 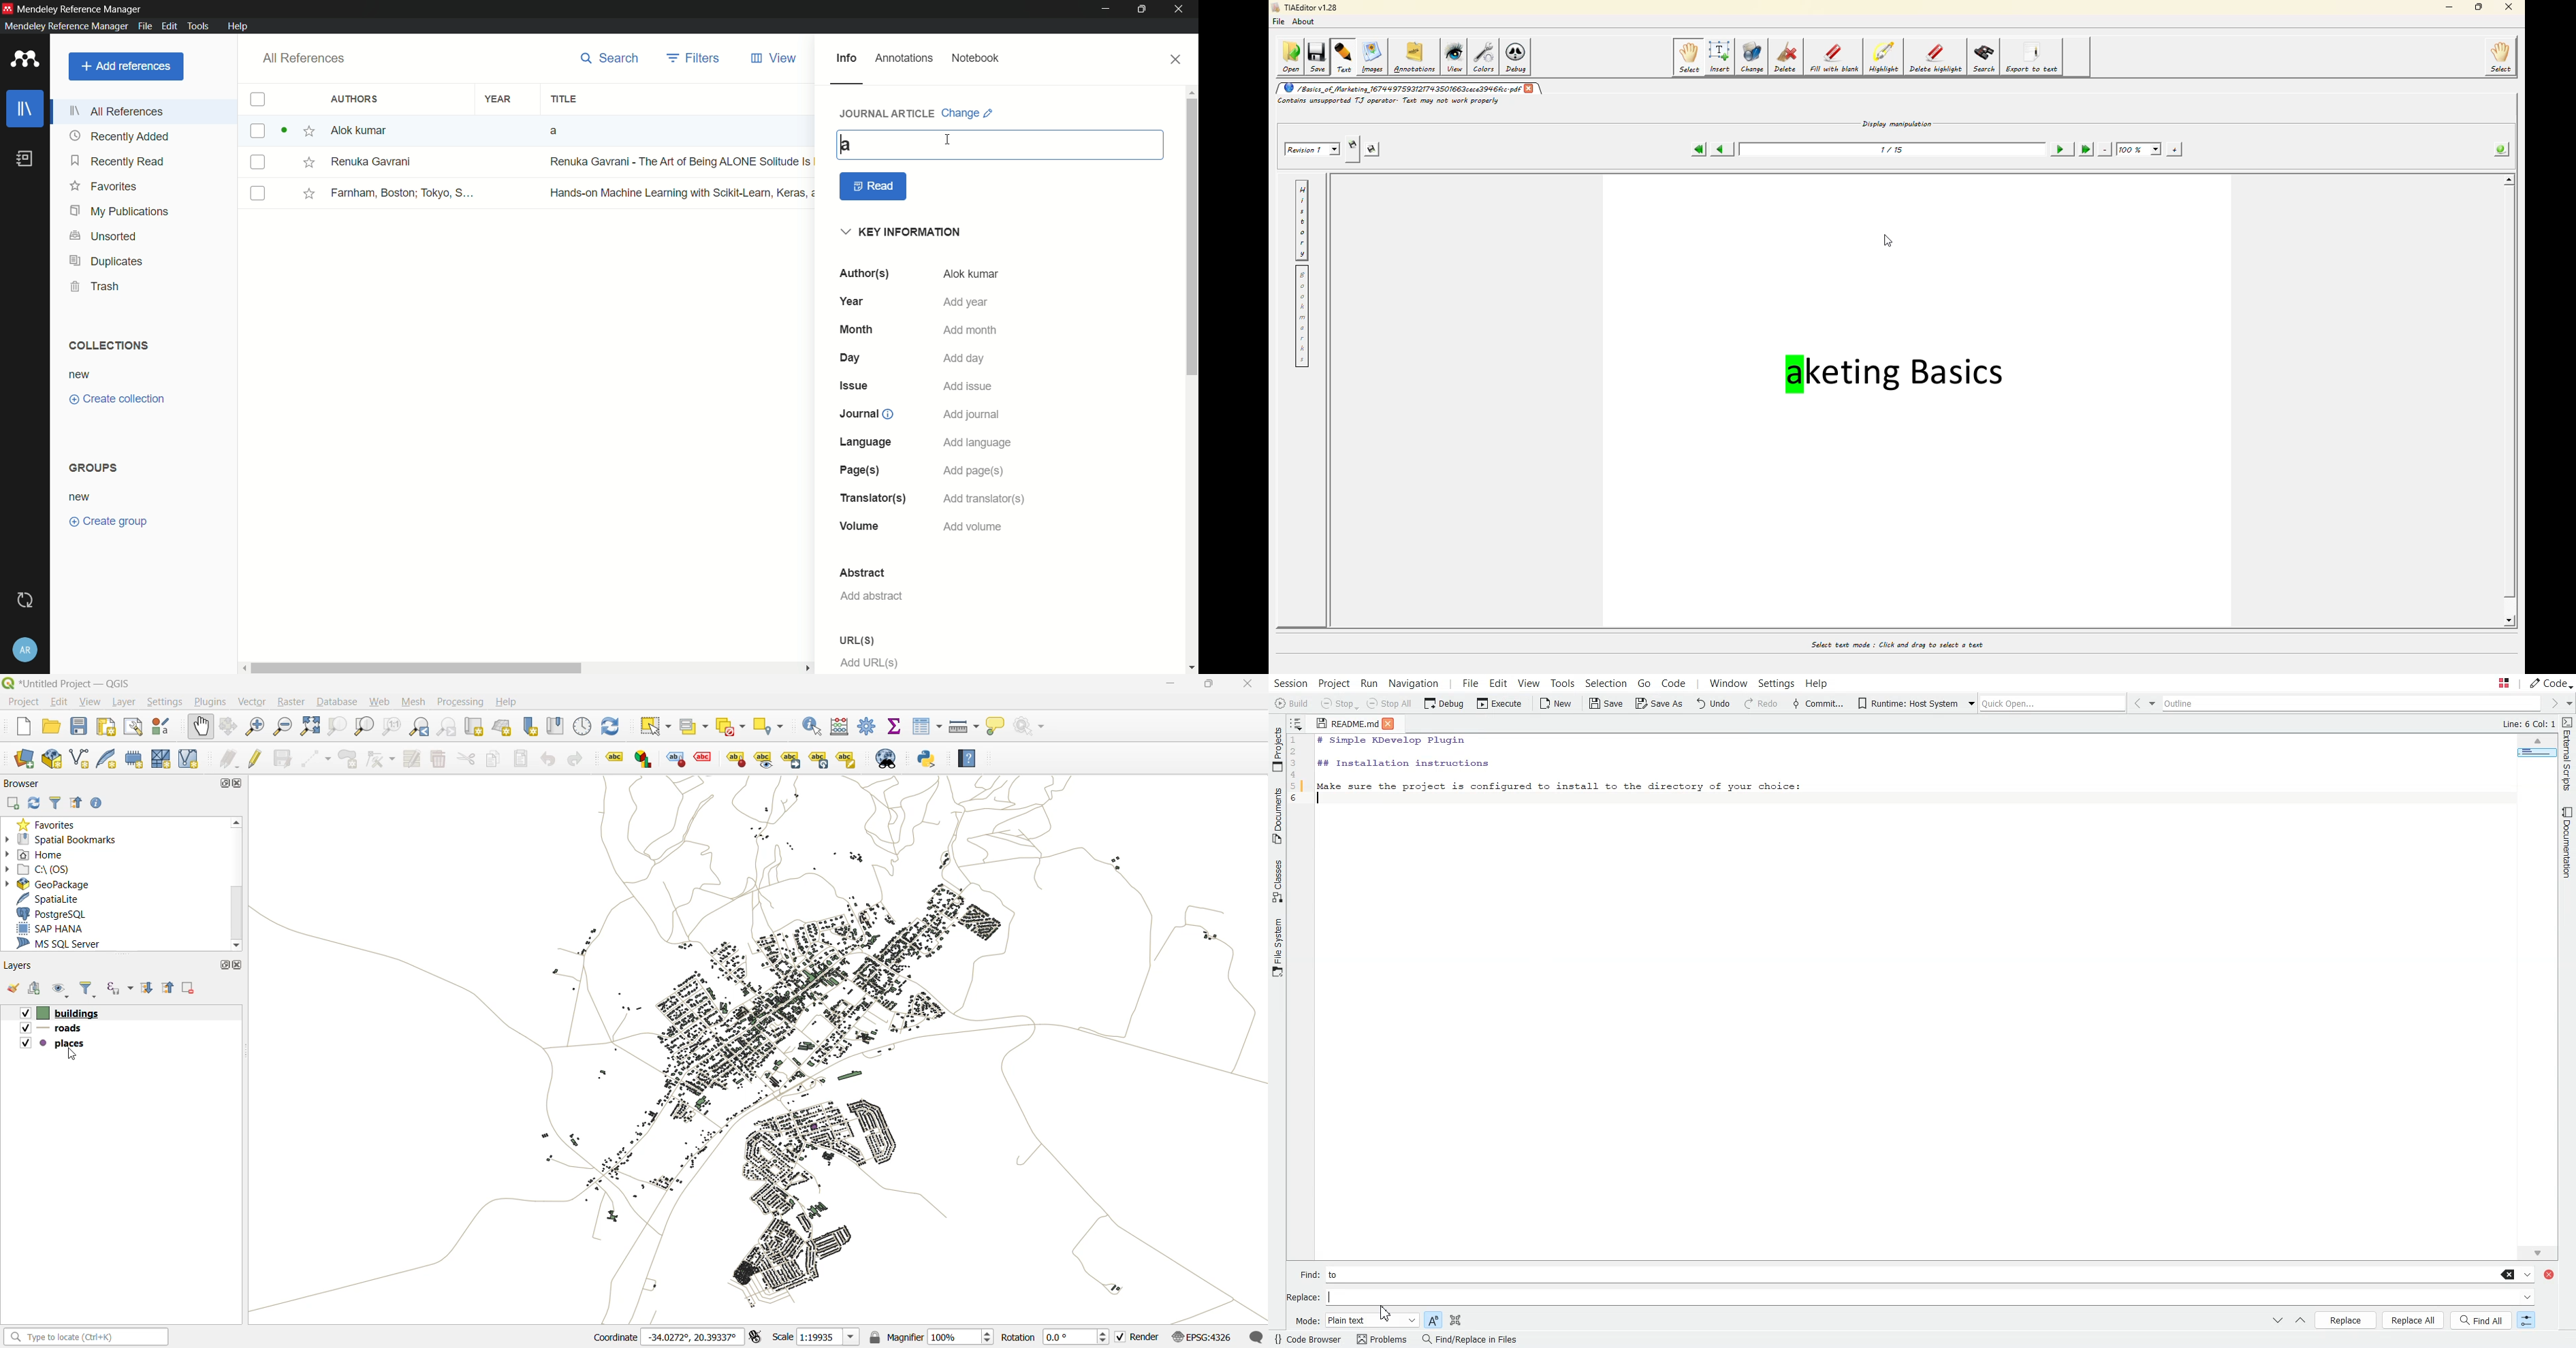 I want to click on Match case sensitive, so click(x=1433, y=1319).